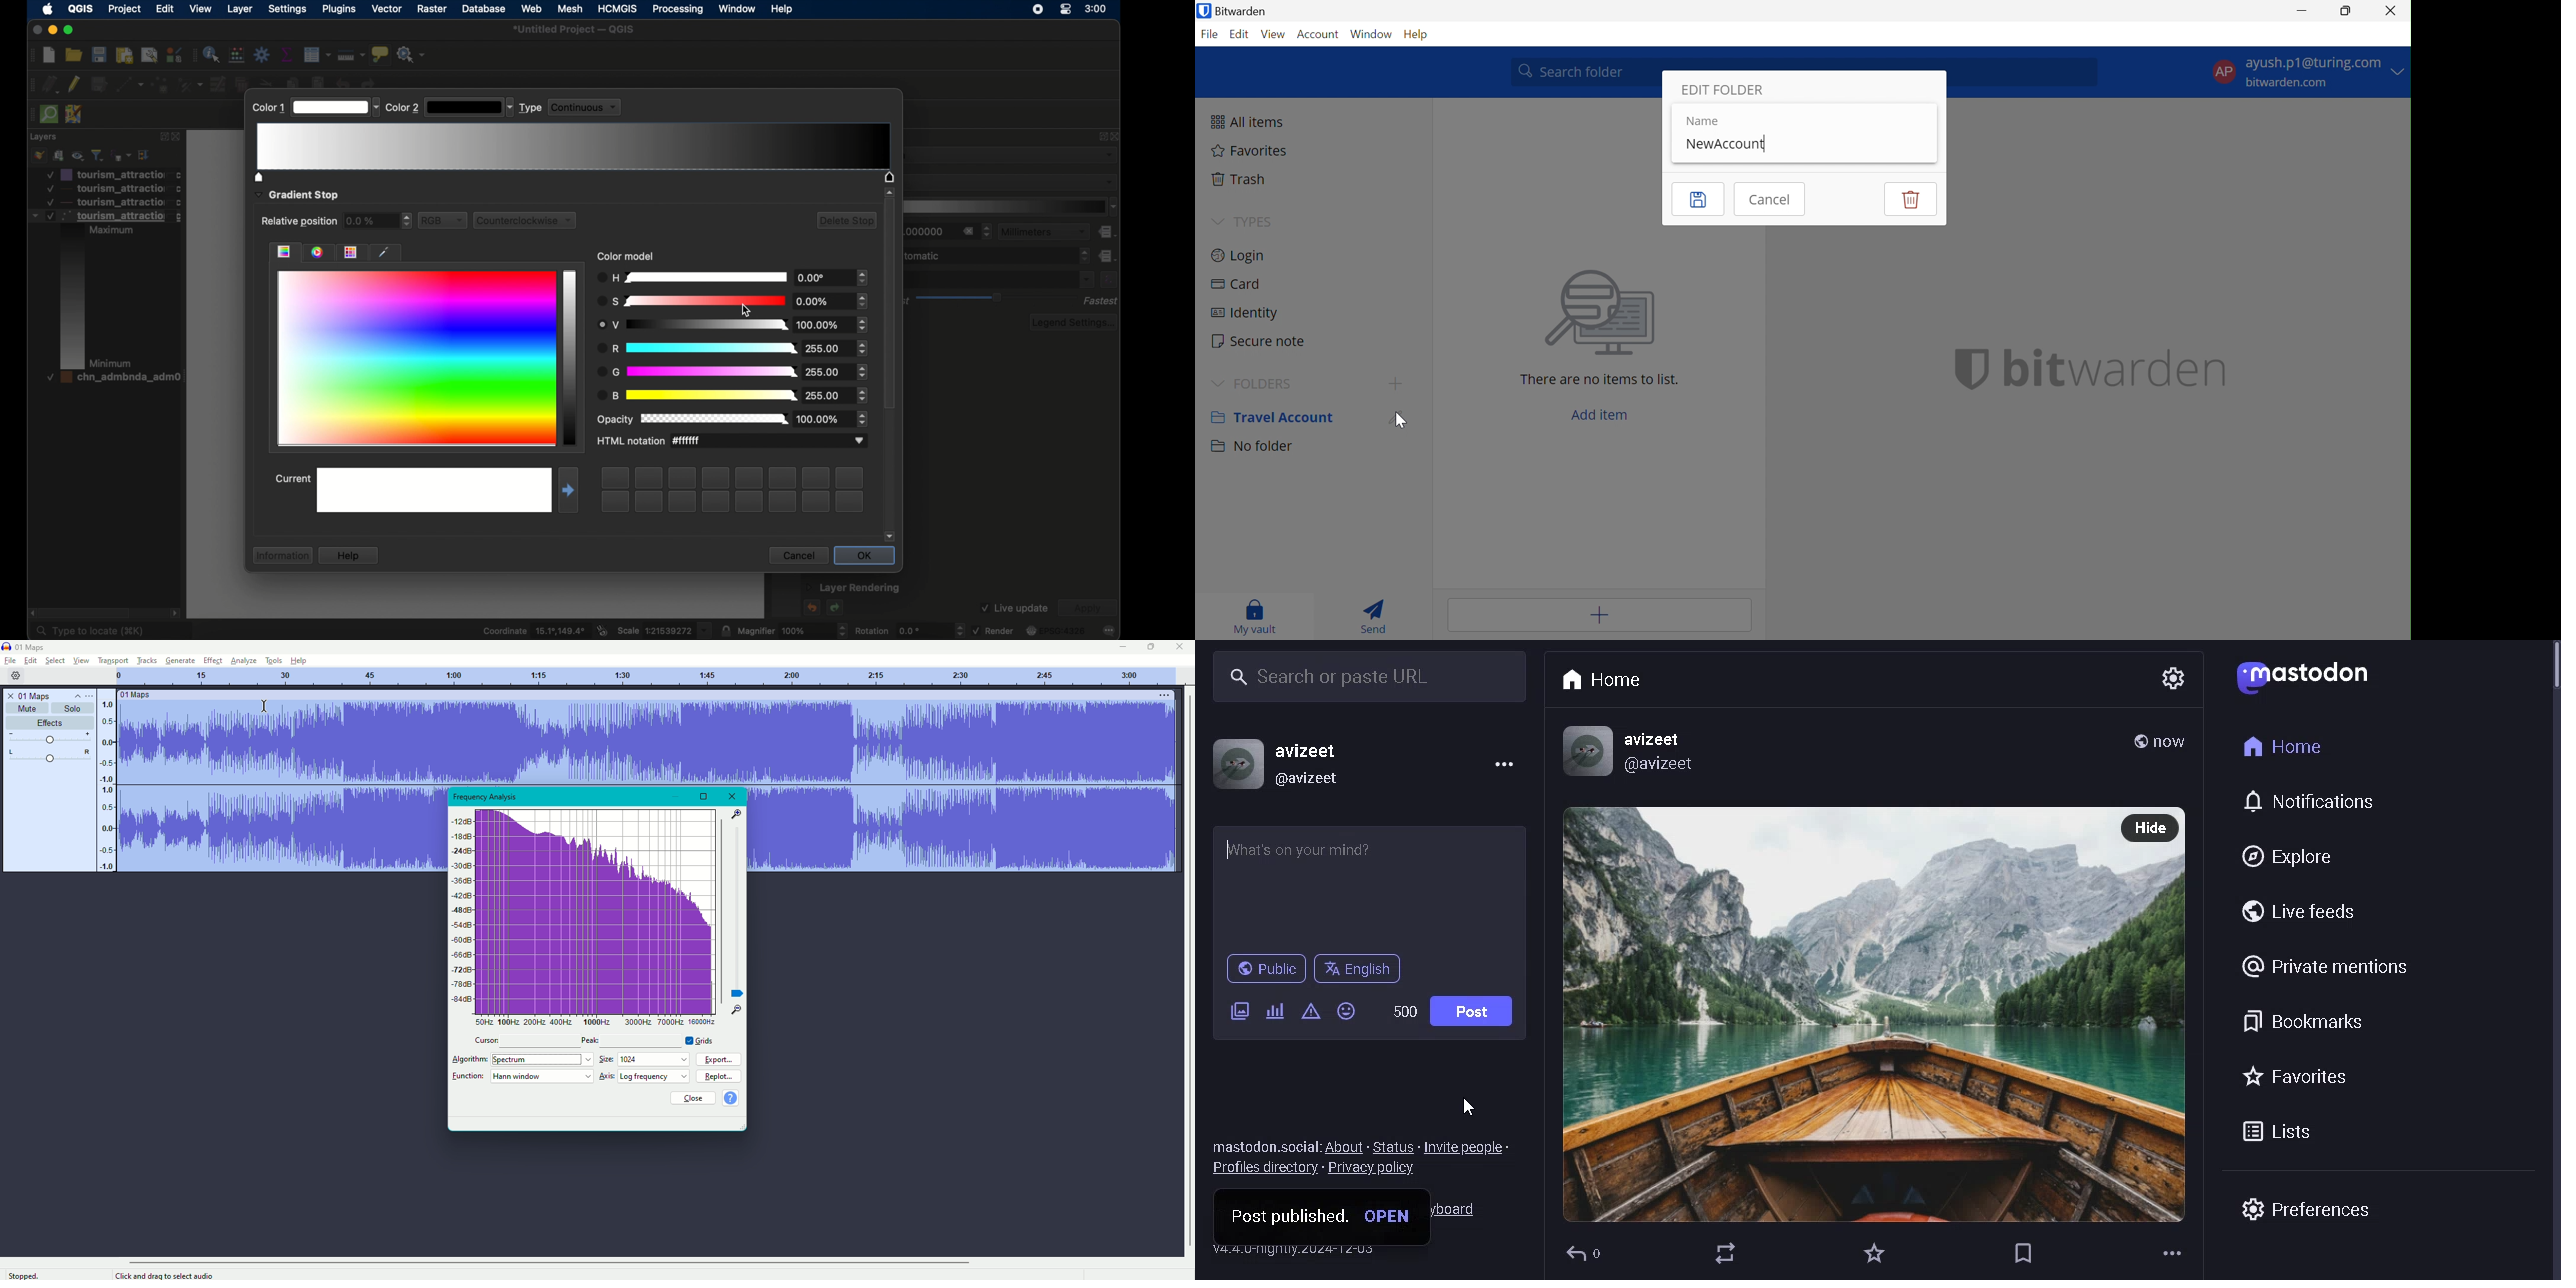 Image resolution: width=2576 pixels, height=1288 pixels. I want to click on RGB dropdown, so click(444, 220).